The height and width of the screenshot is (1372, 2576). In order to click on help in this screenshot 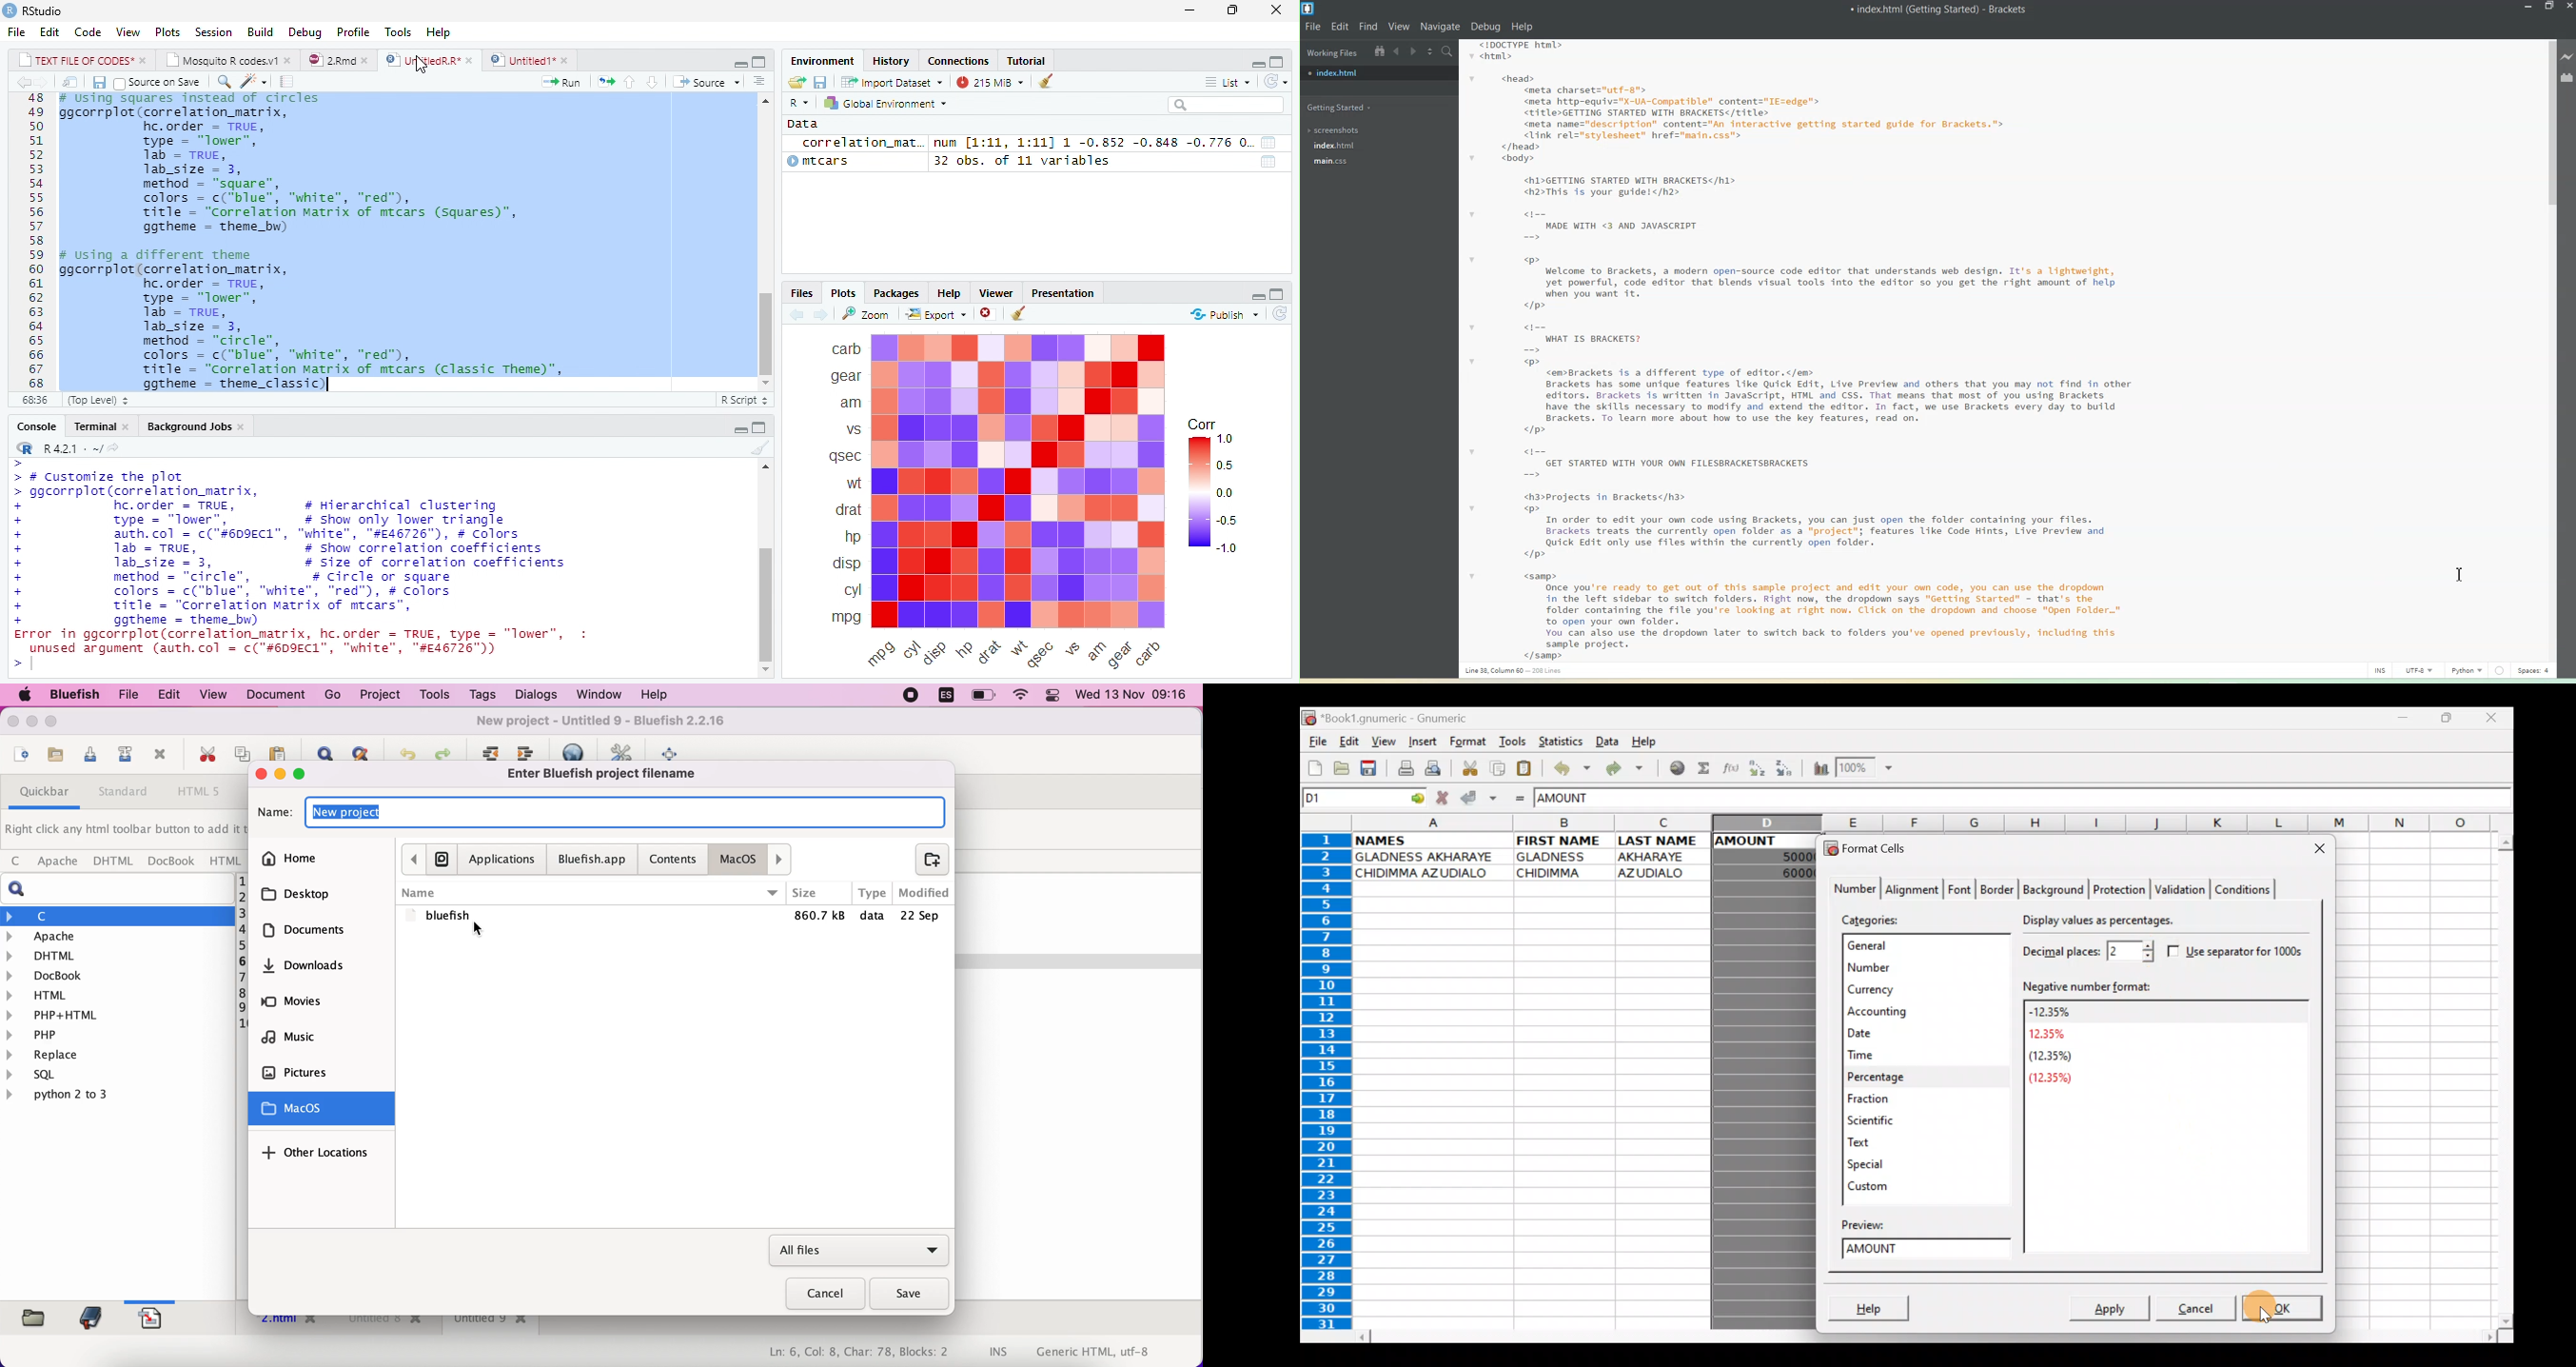, I will do `click(654, 696)`.